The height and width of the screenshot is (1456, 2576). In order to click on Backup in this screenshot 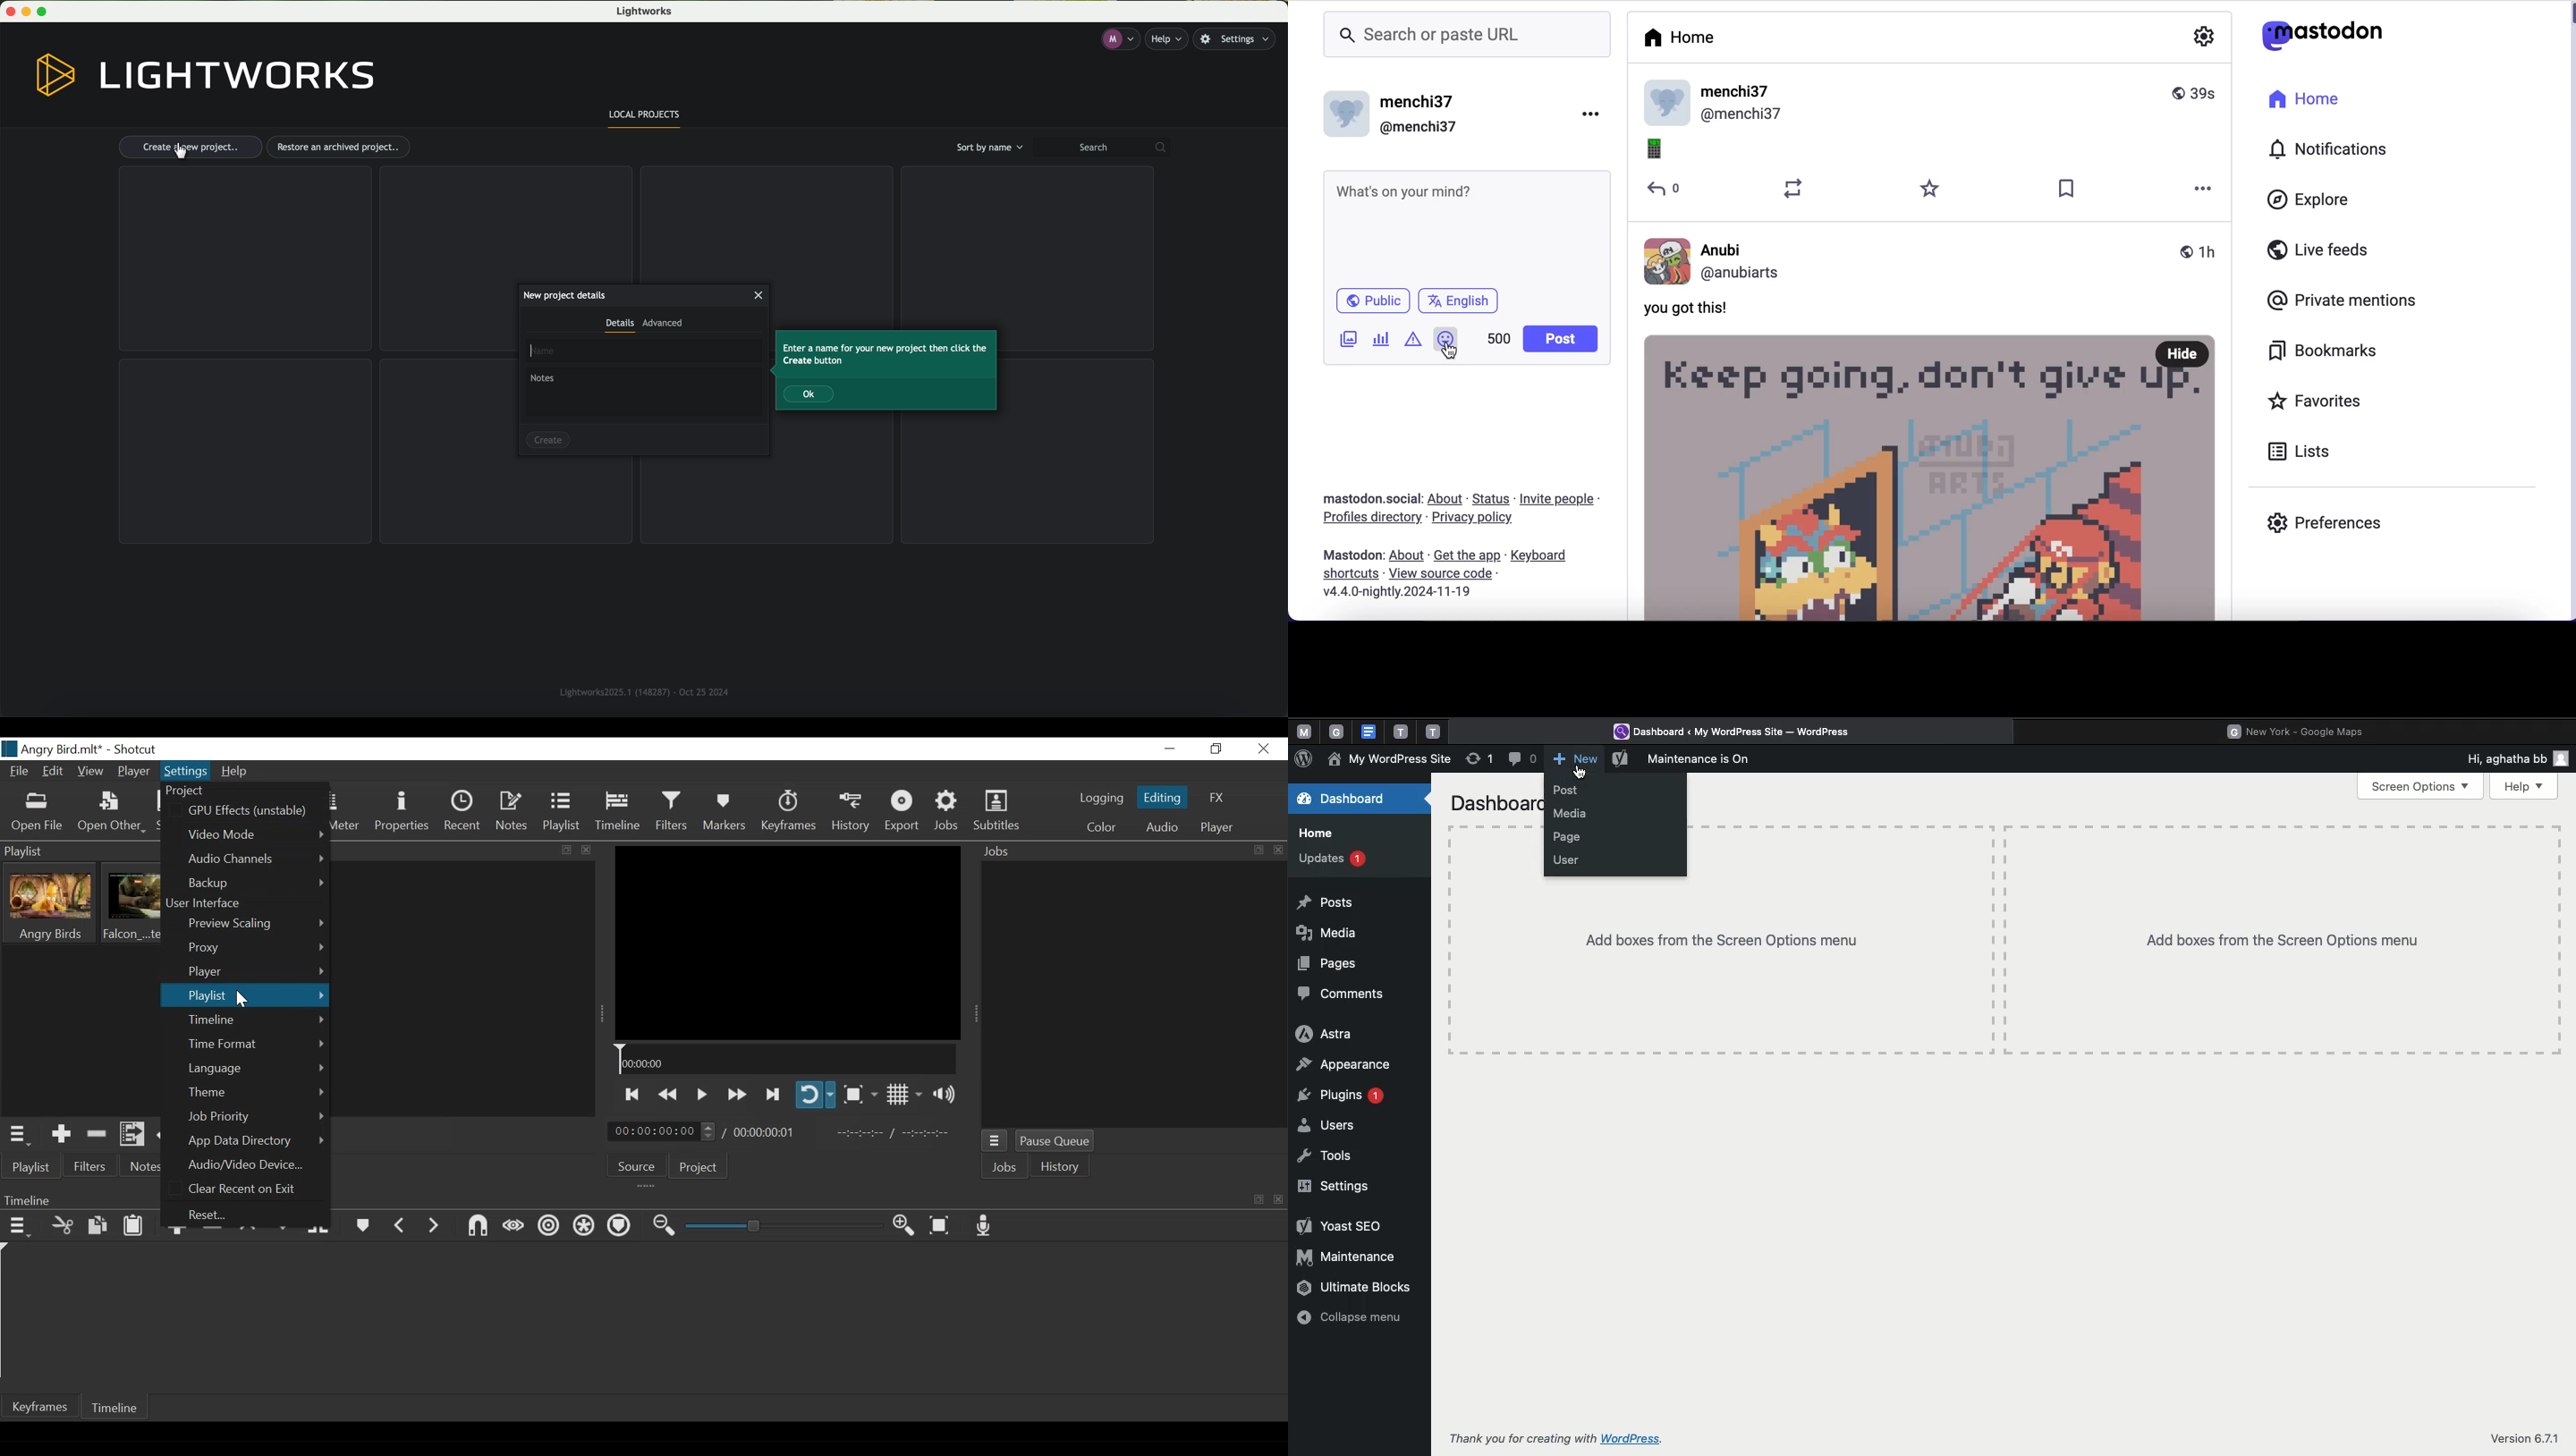, I will do `click(258, 884)`.